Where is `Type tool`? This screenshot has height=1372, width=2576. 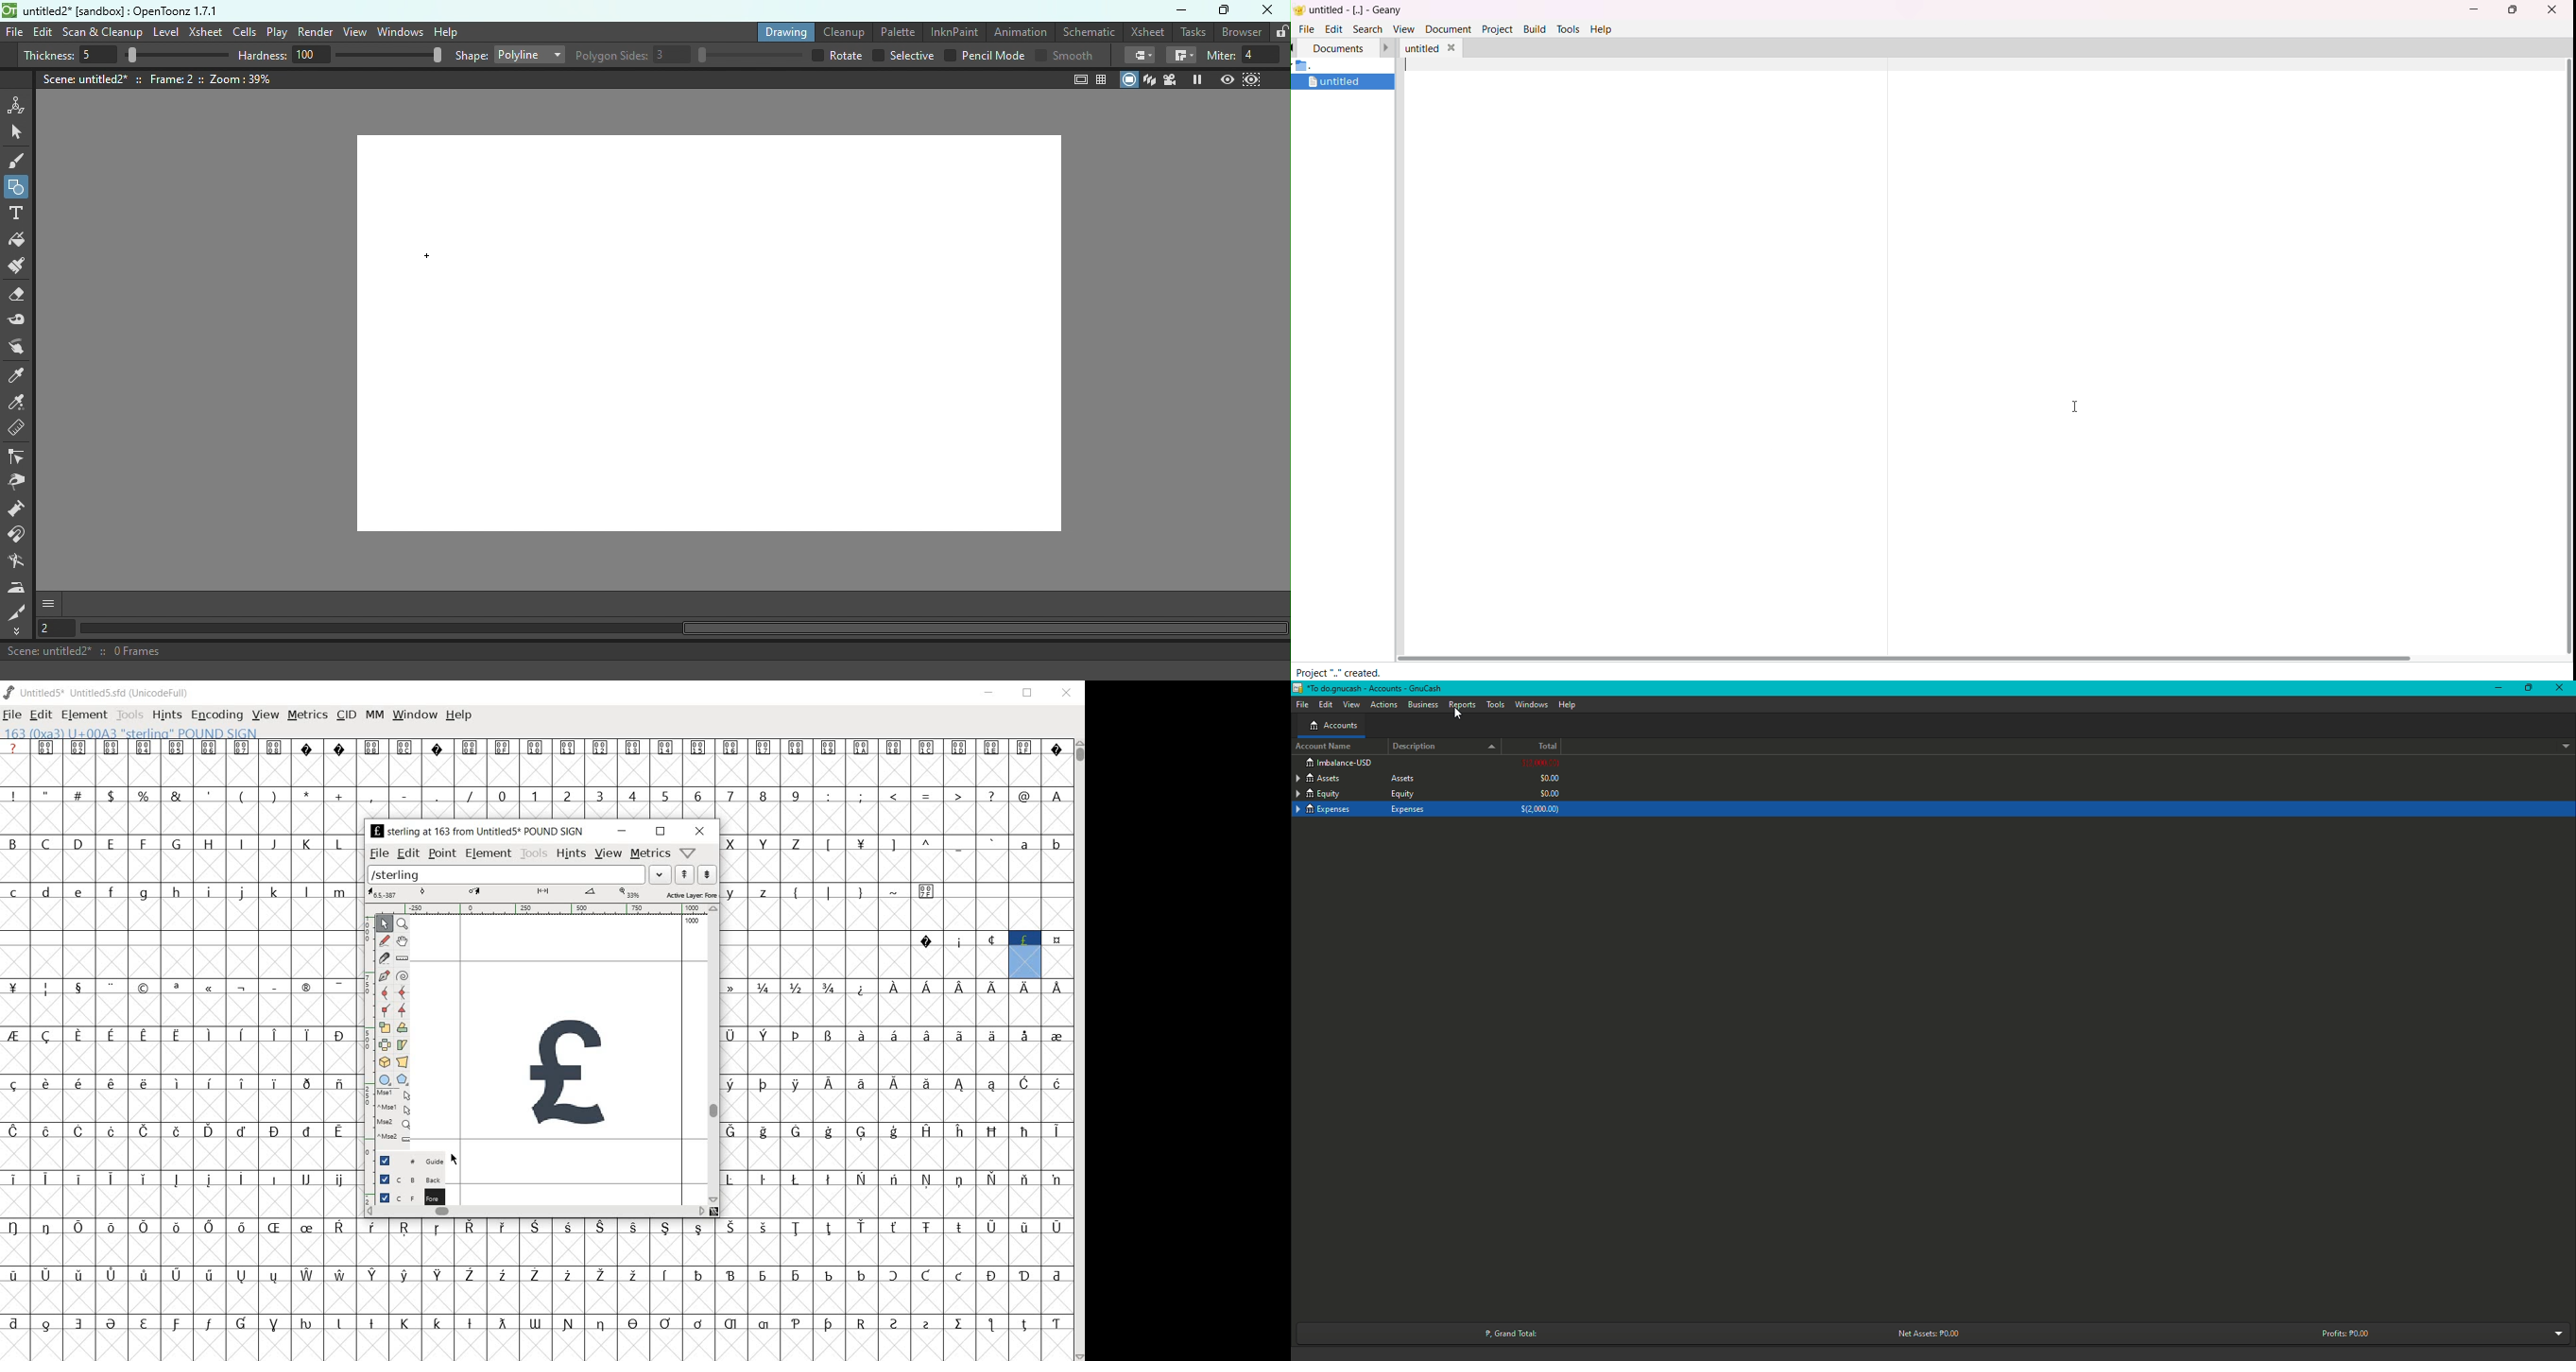 Type tool is located at coordinates (19, 215).